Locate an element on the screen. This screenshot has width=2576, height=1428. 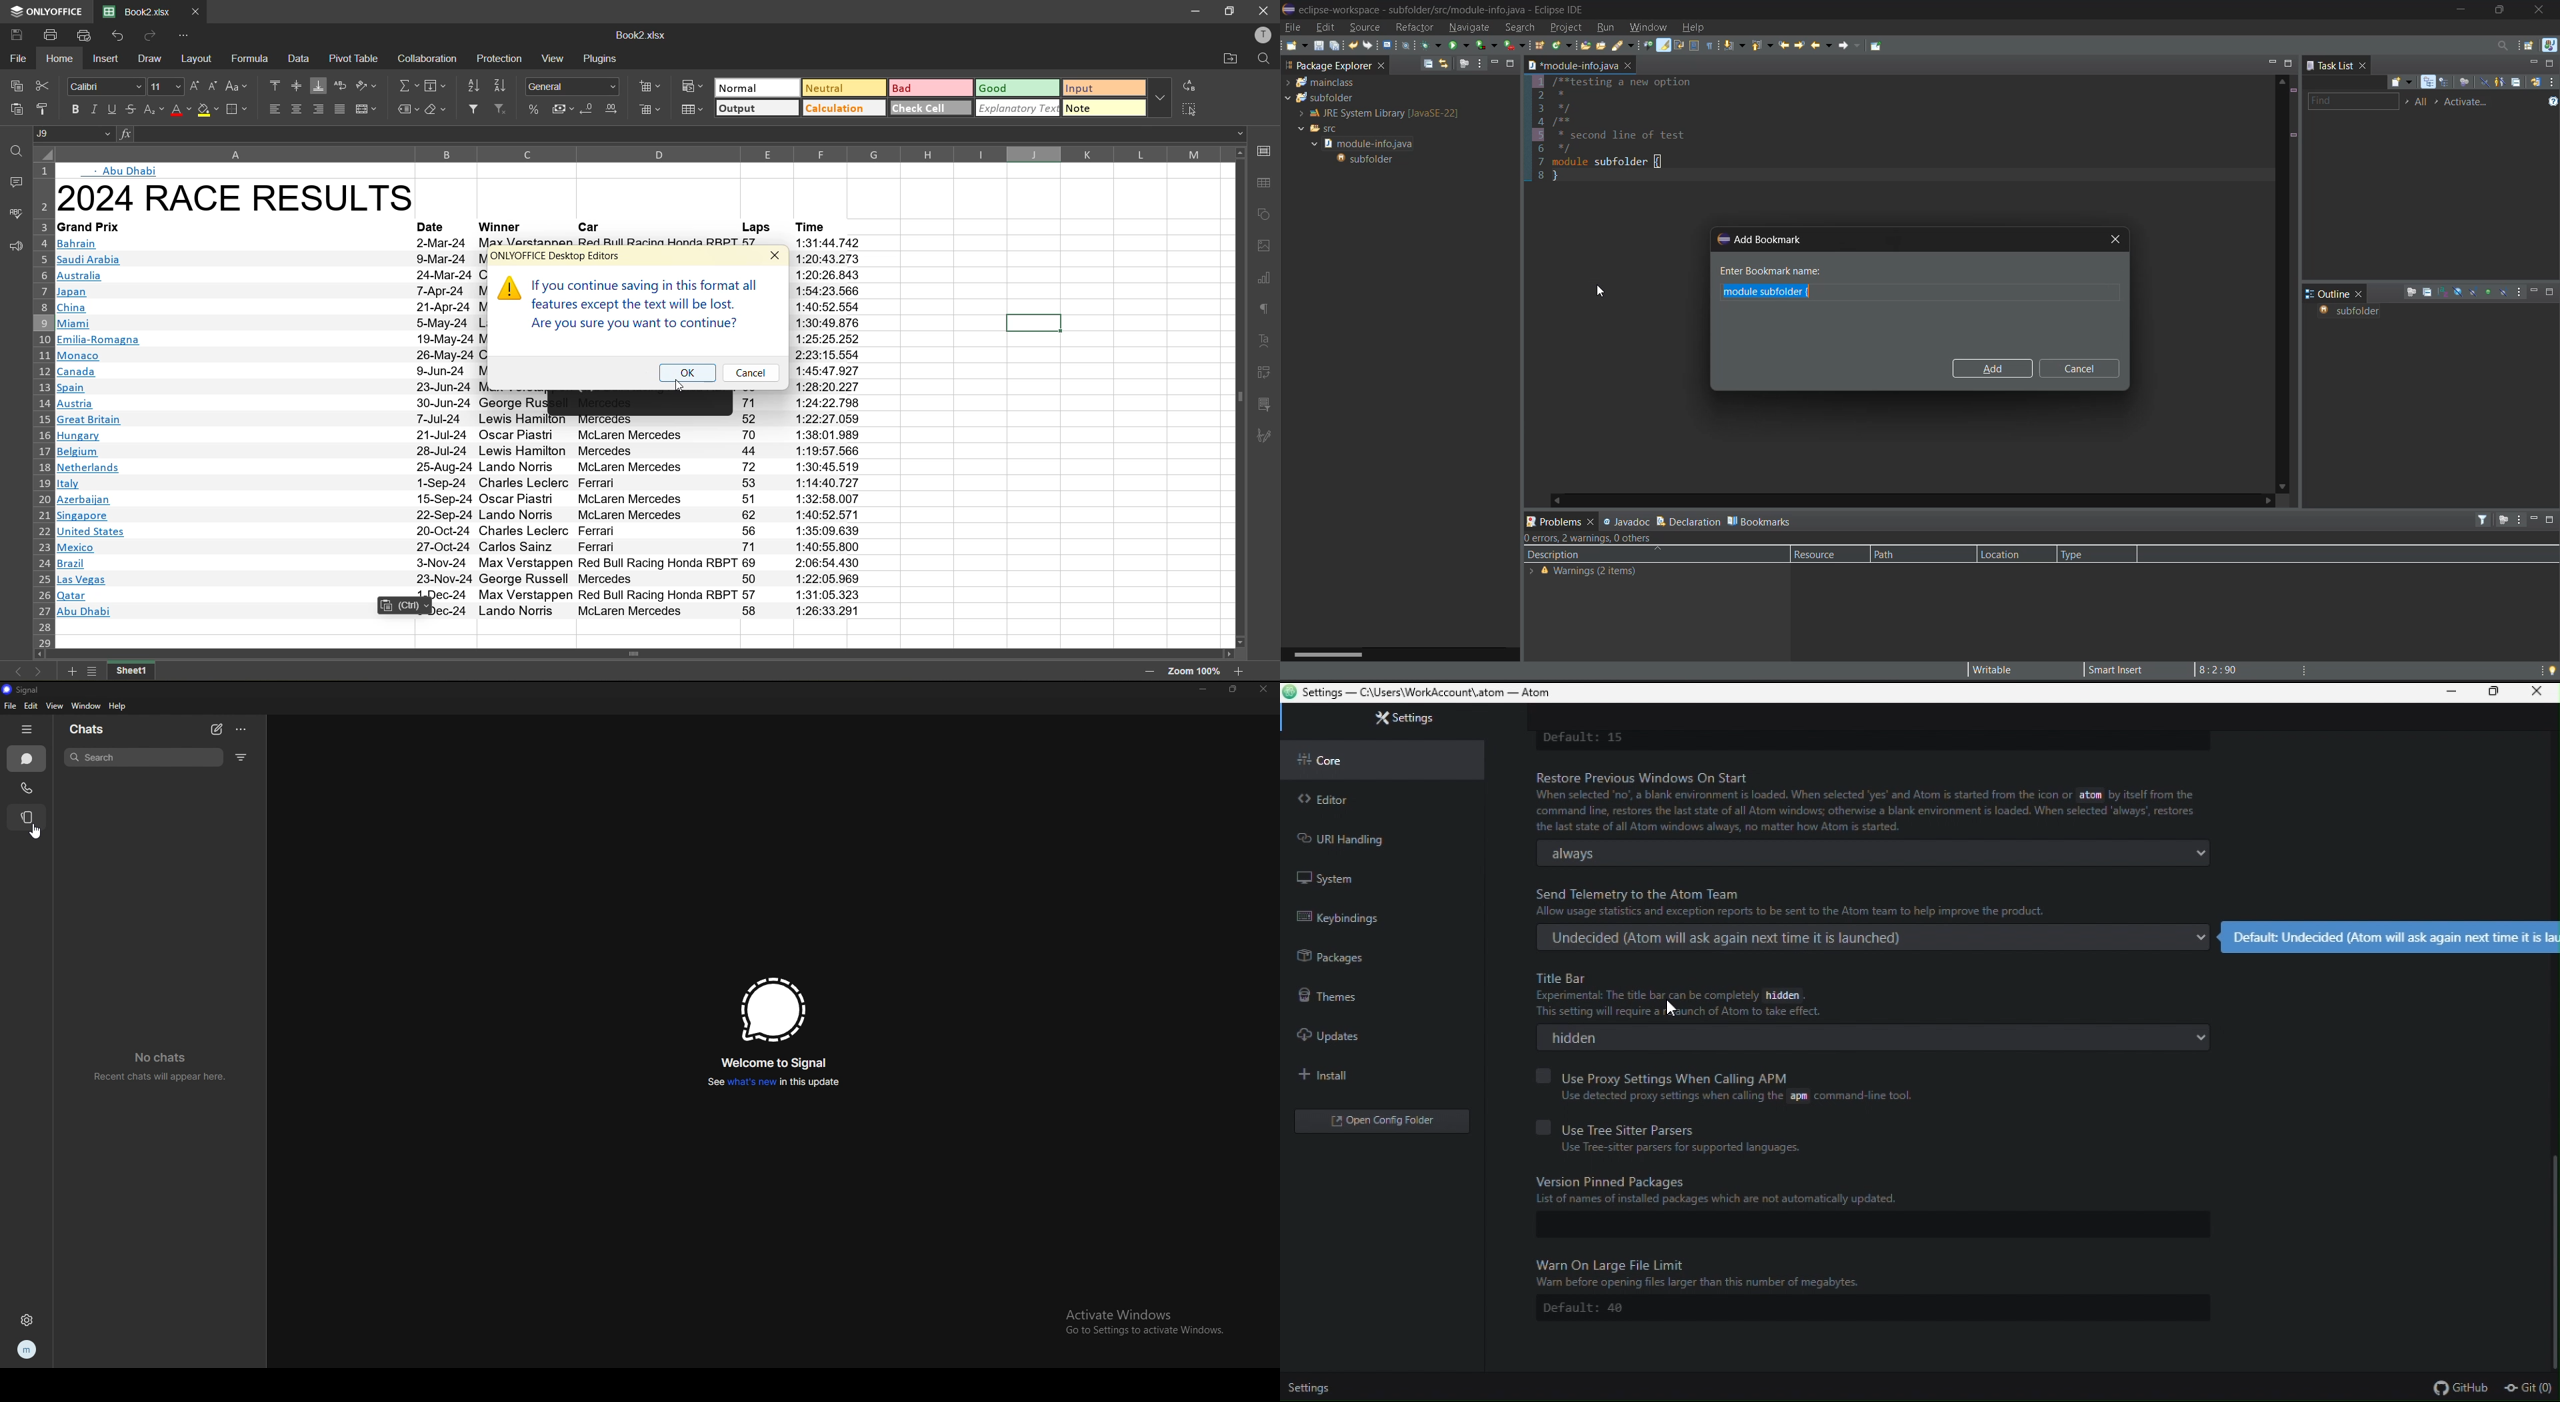
paragraph is located at coordinates (1263, 311).